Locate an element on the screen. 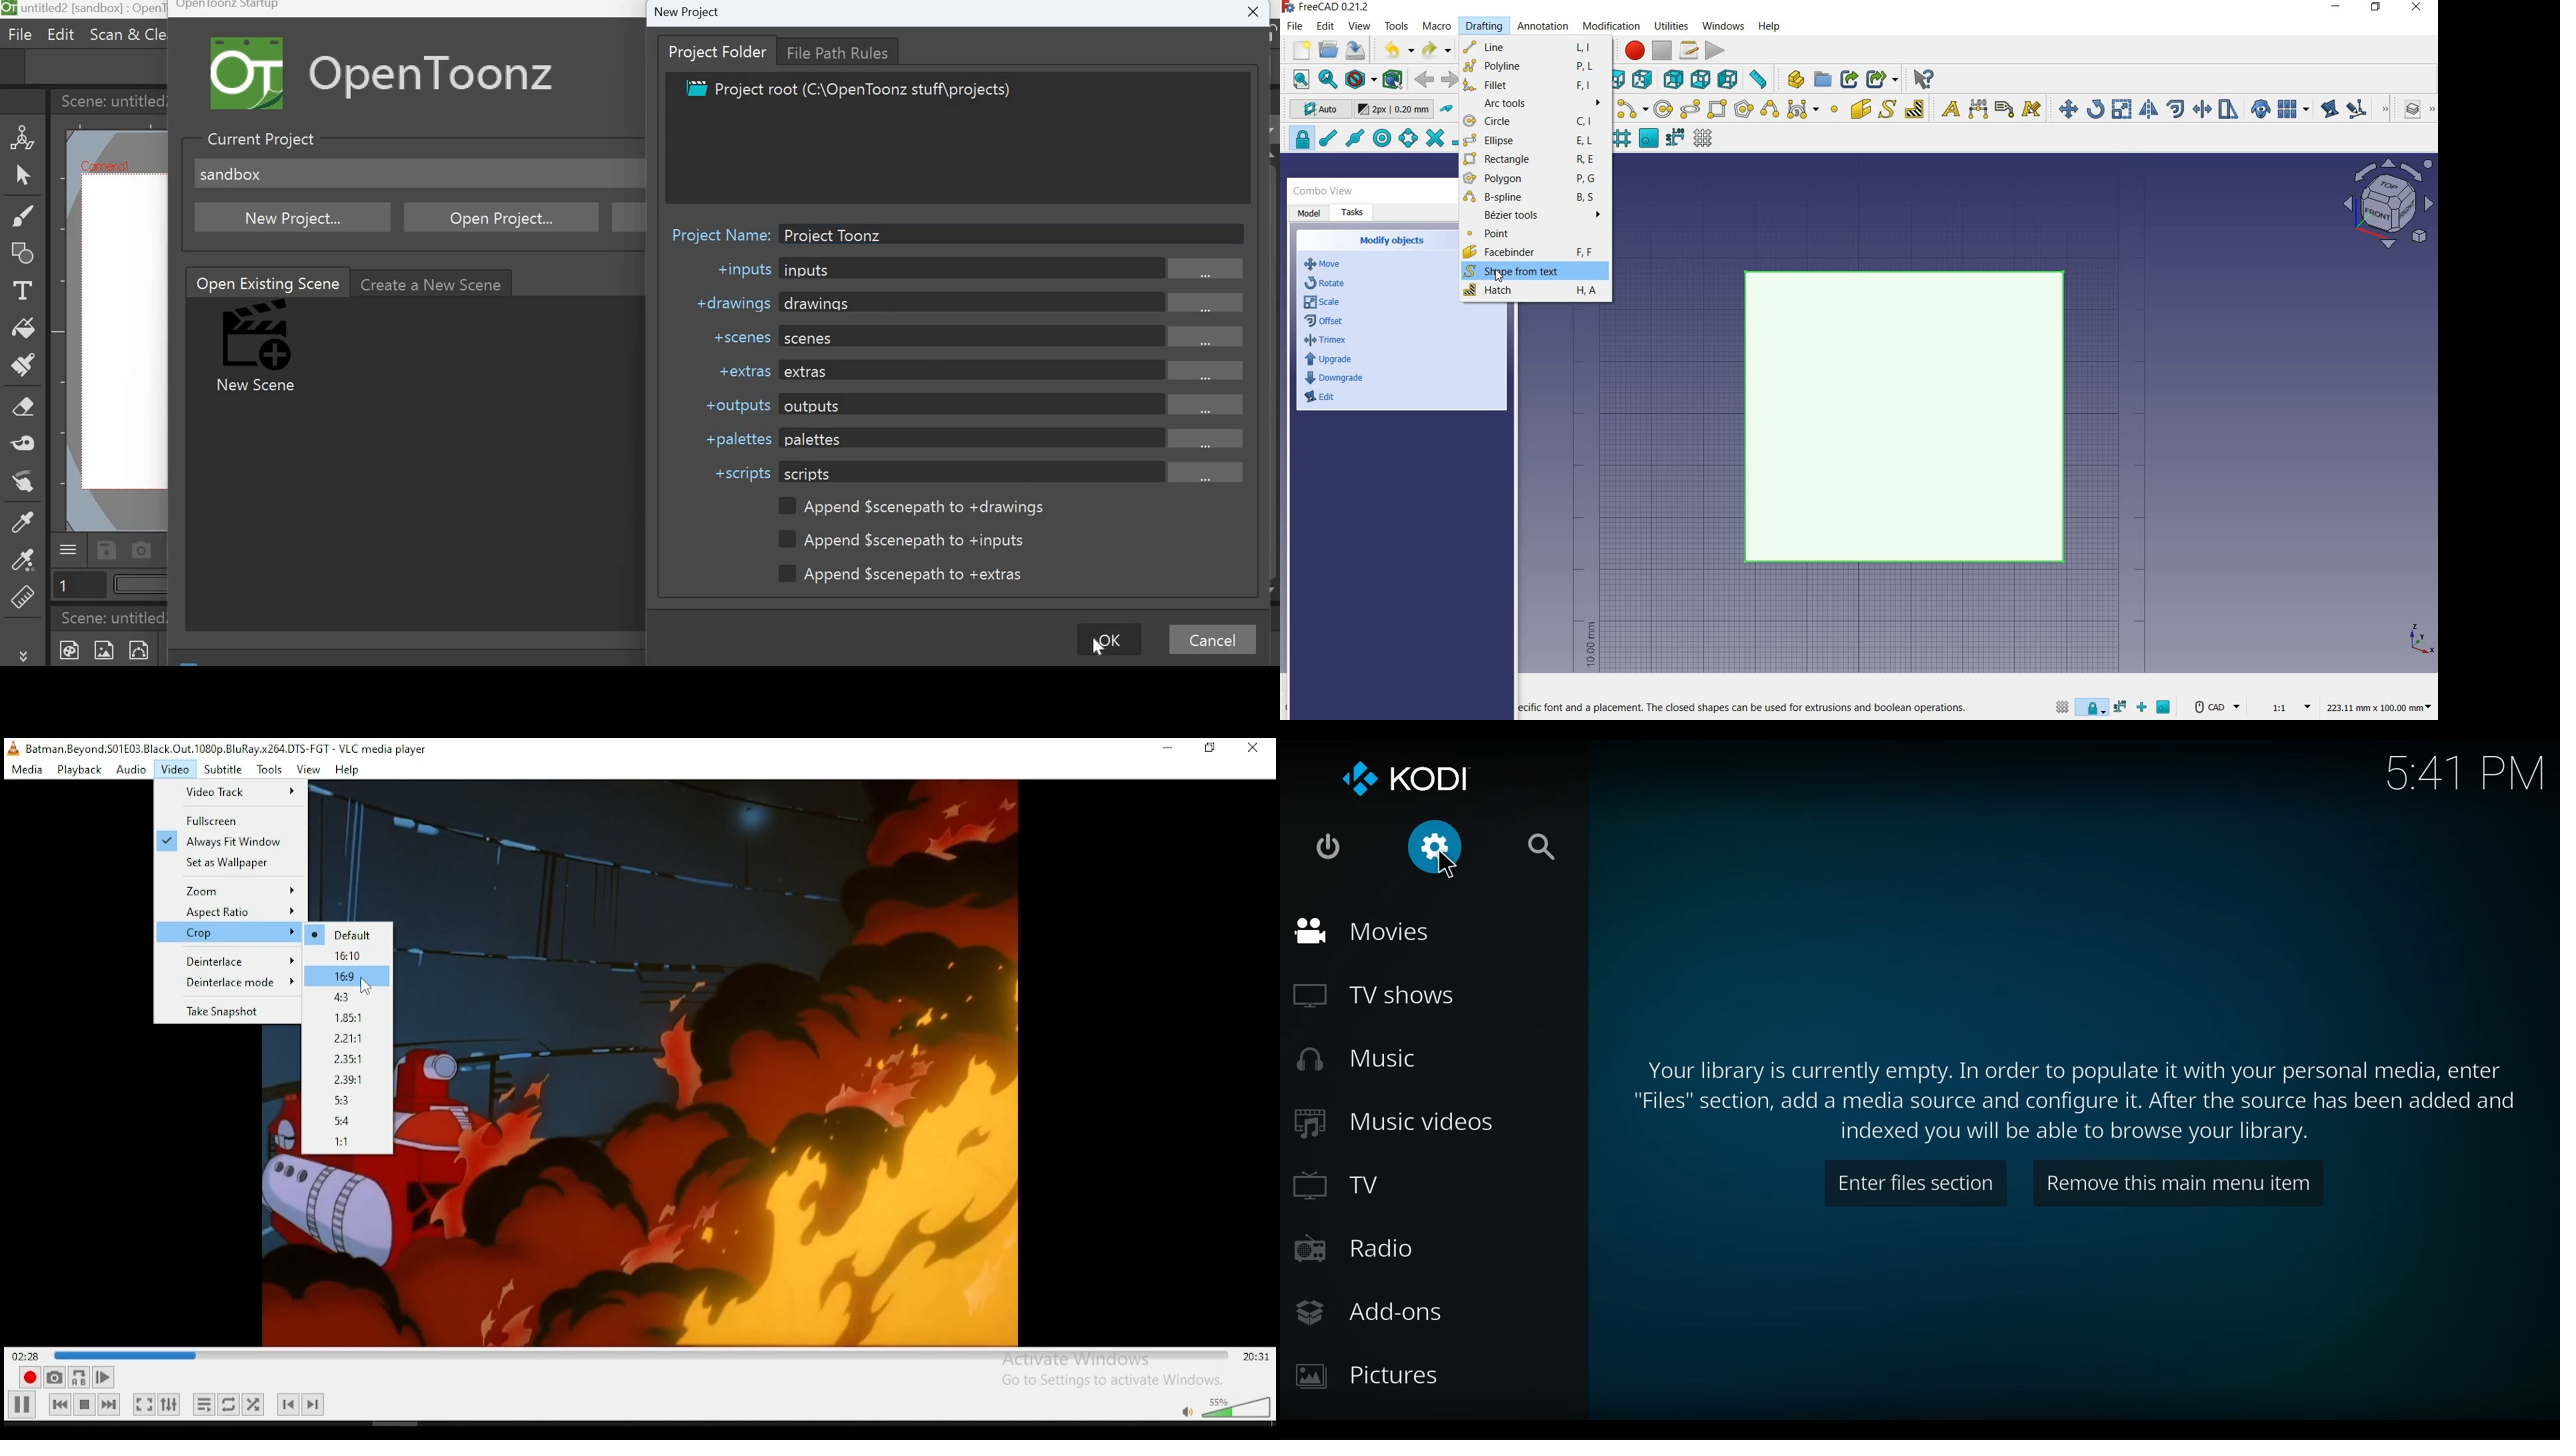  rectangle is located at coordinates (1719, 110).